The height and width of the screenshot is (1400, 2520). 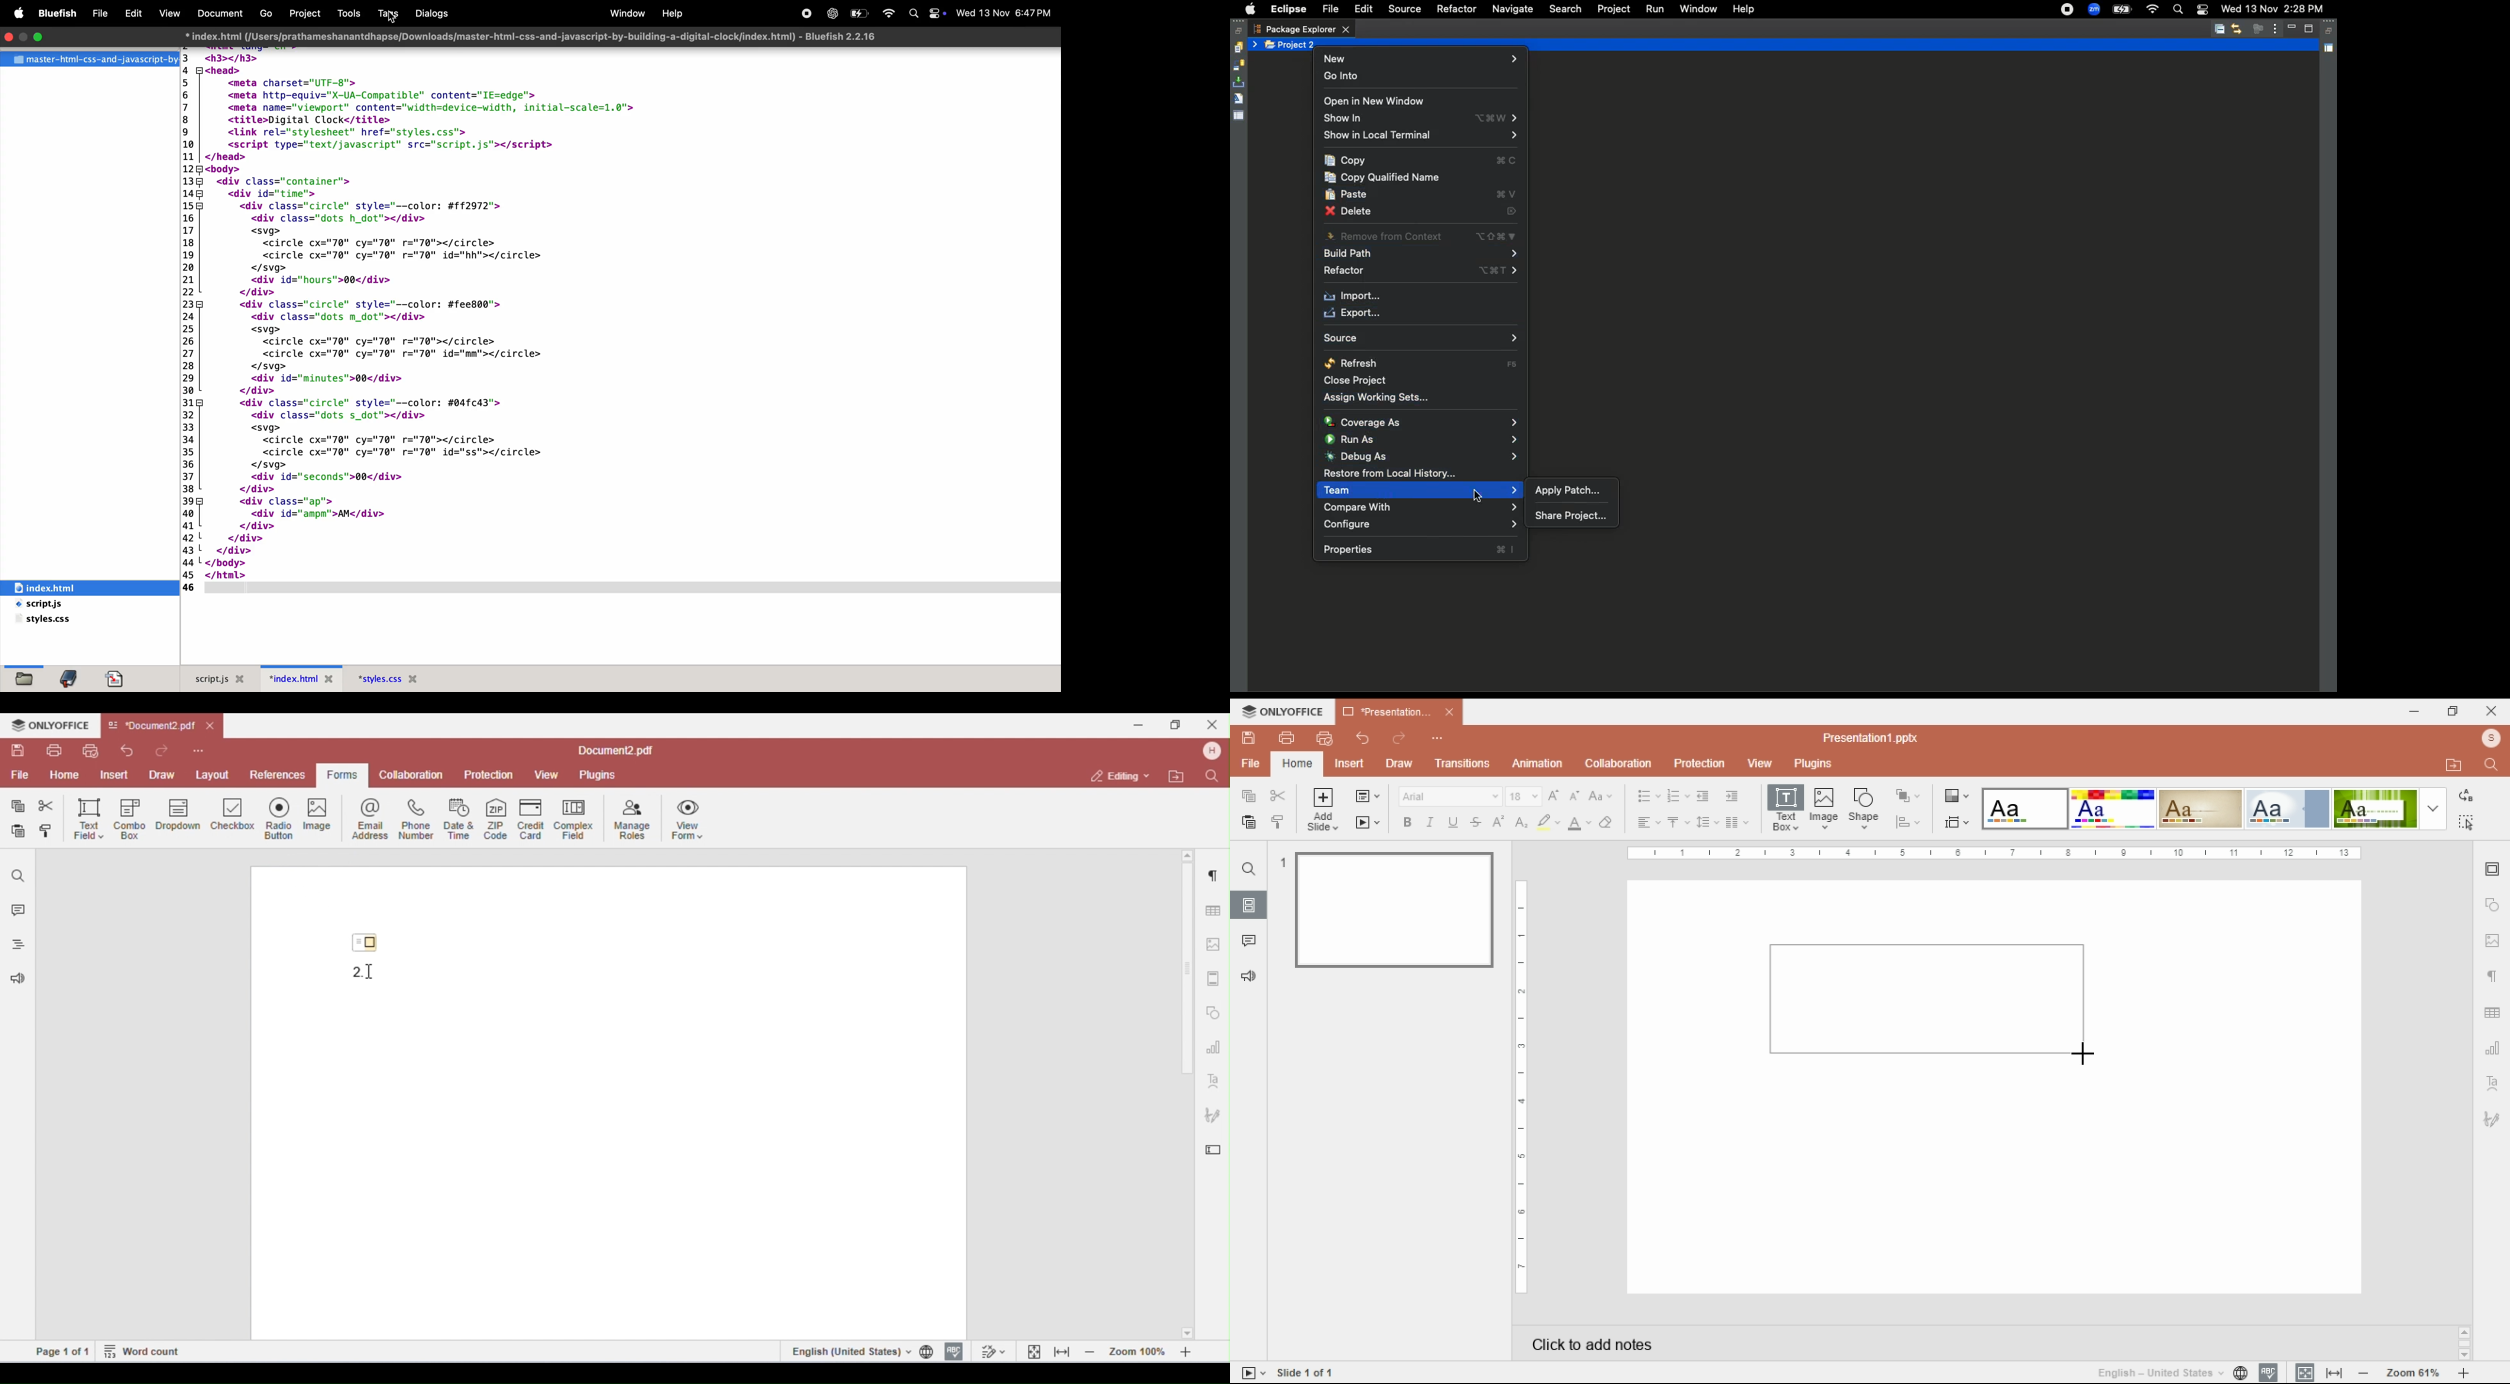 What do you see at coordinates (24, 37) in the screenshot?
I see `Minimize` at bounding box center [24, 37].